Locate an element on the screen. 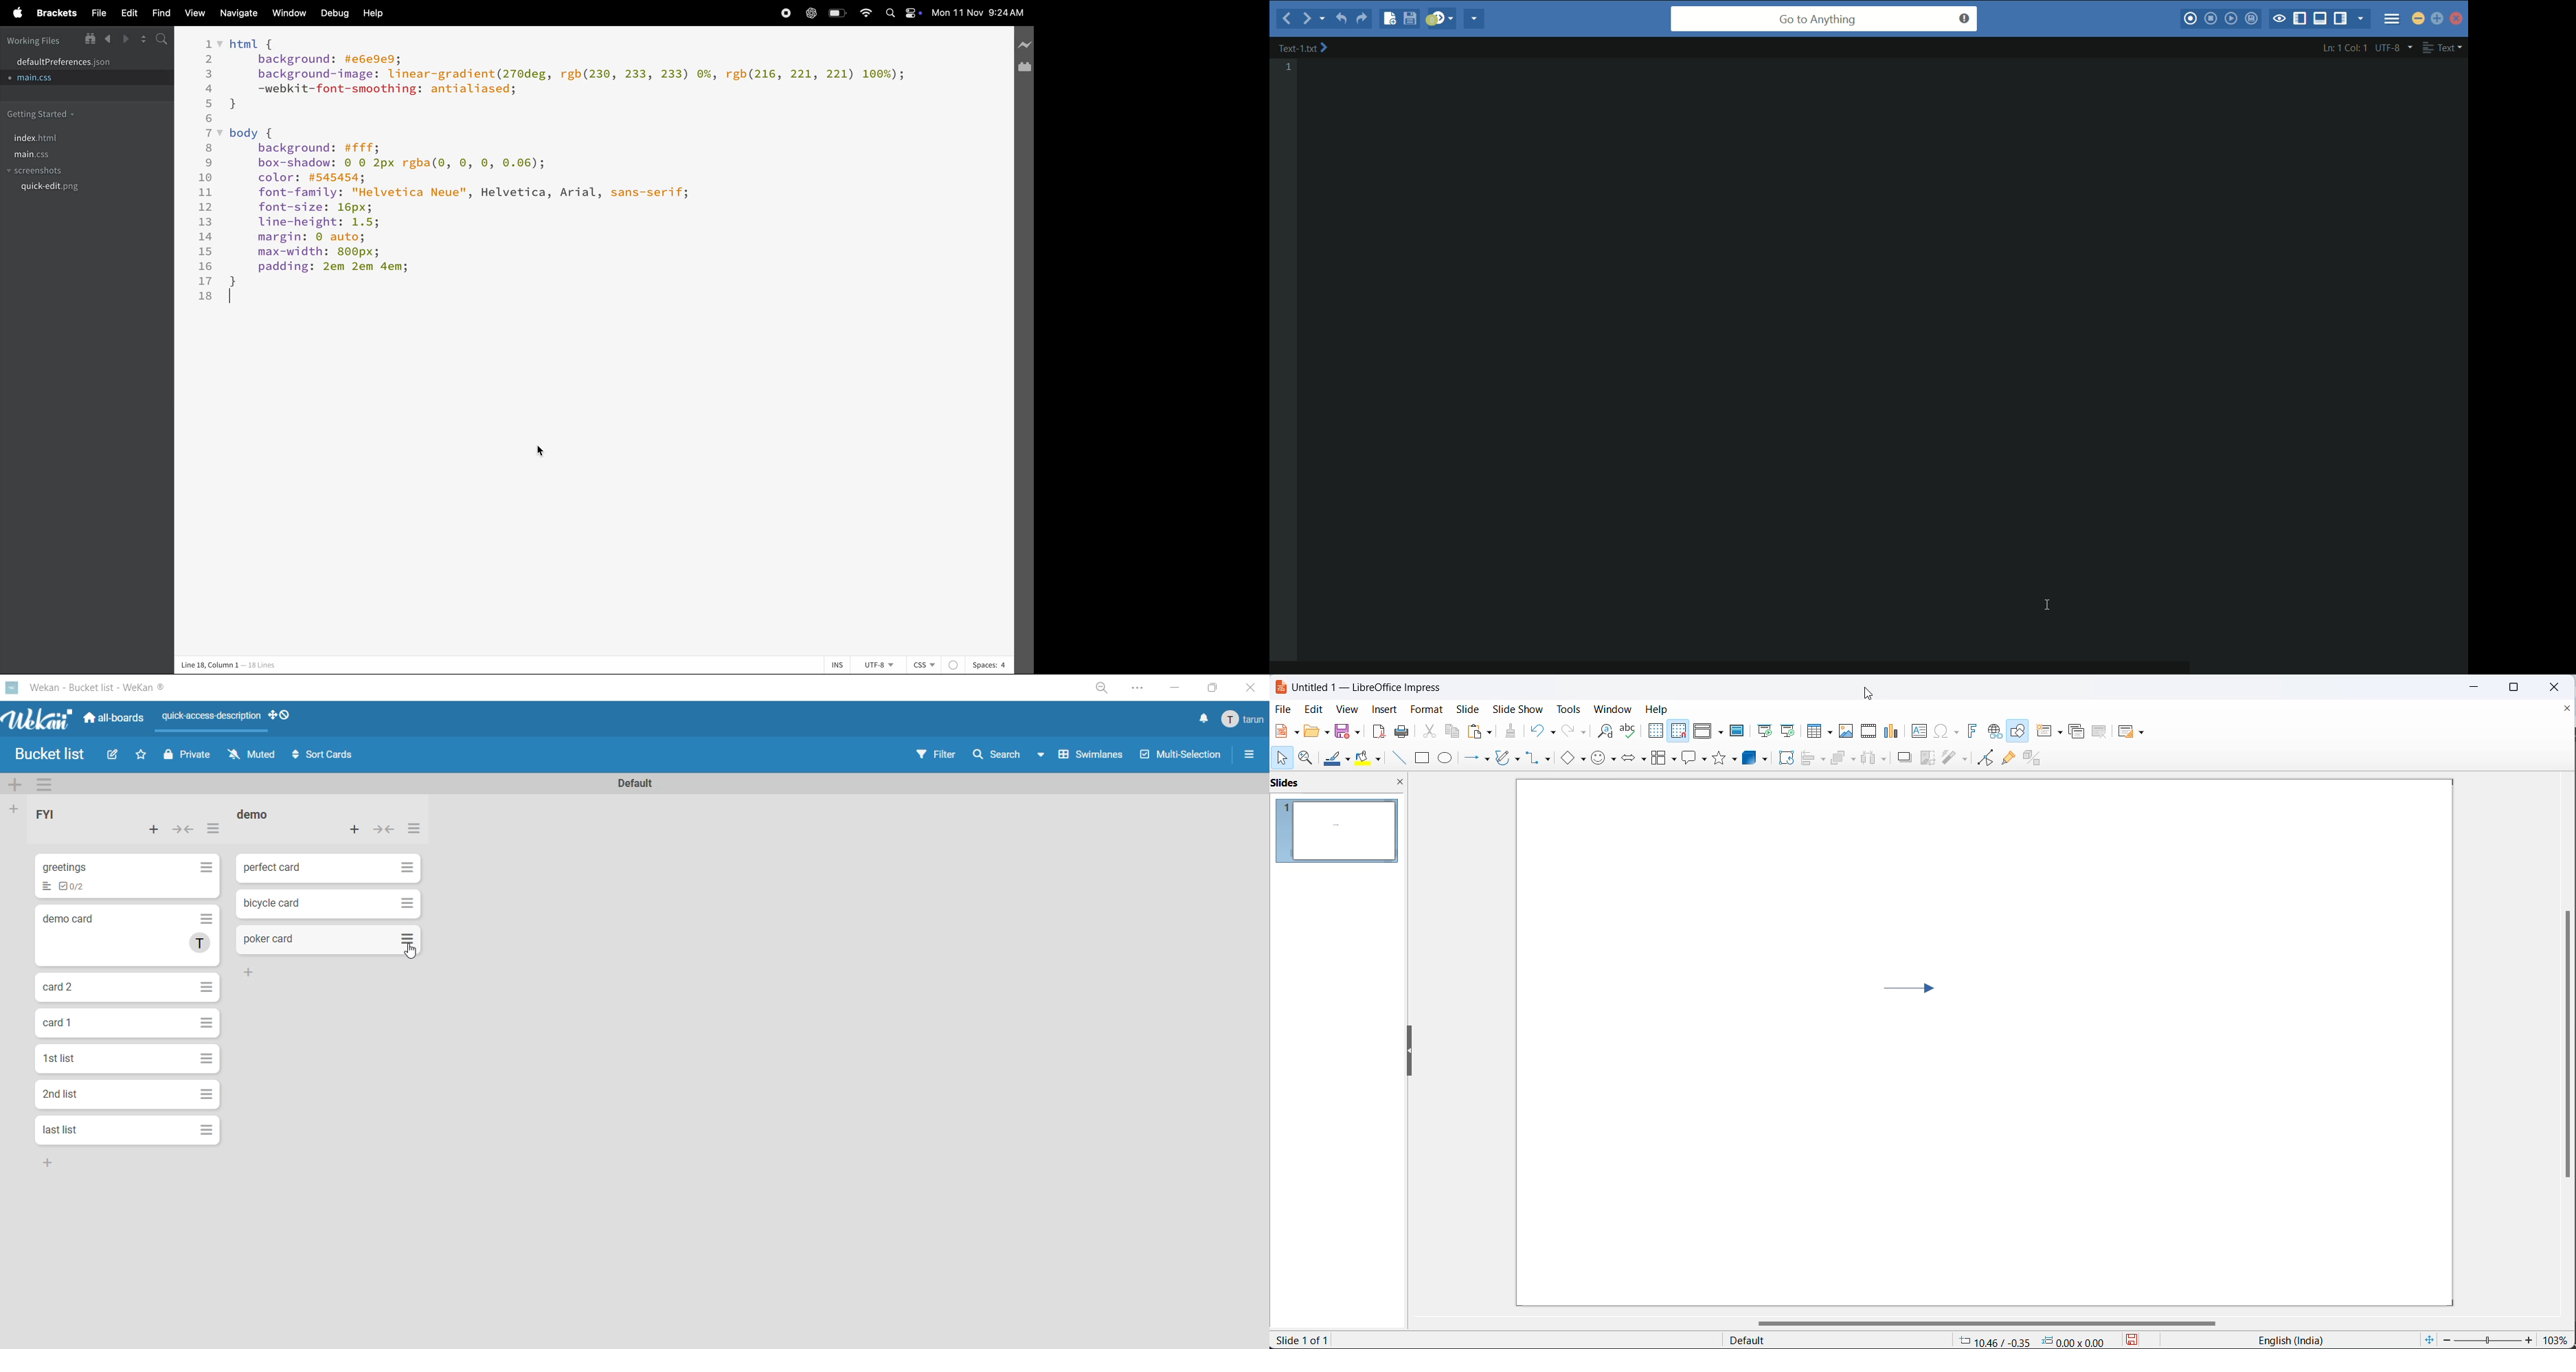  default page style is located at coordinates (1831, 1340).